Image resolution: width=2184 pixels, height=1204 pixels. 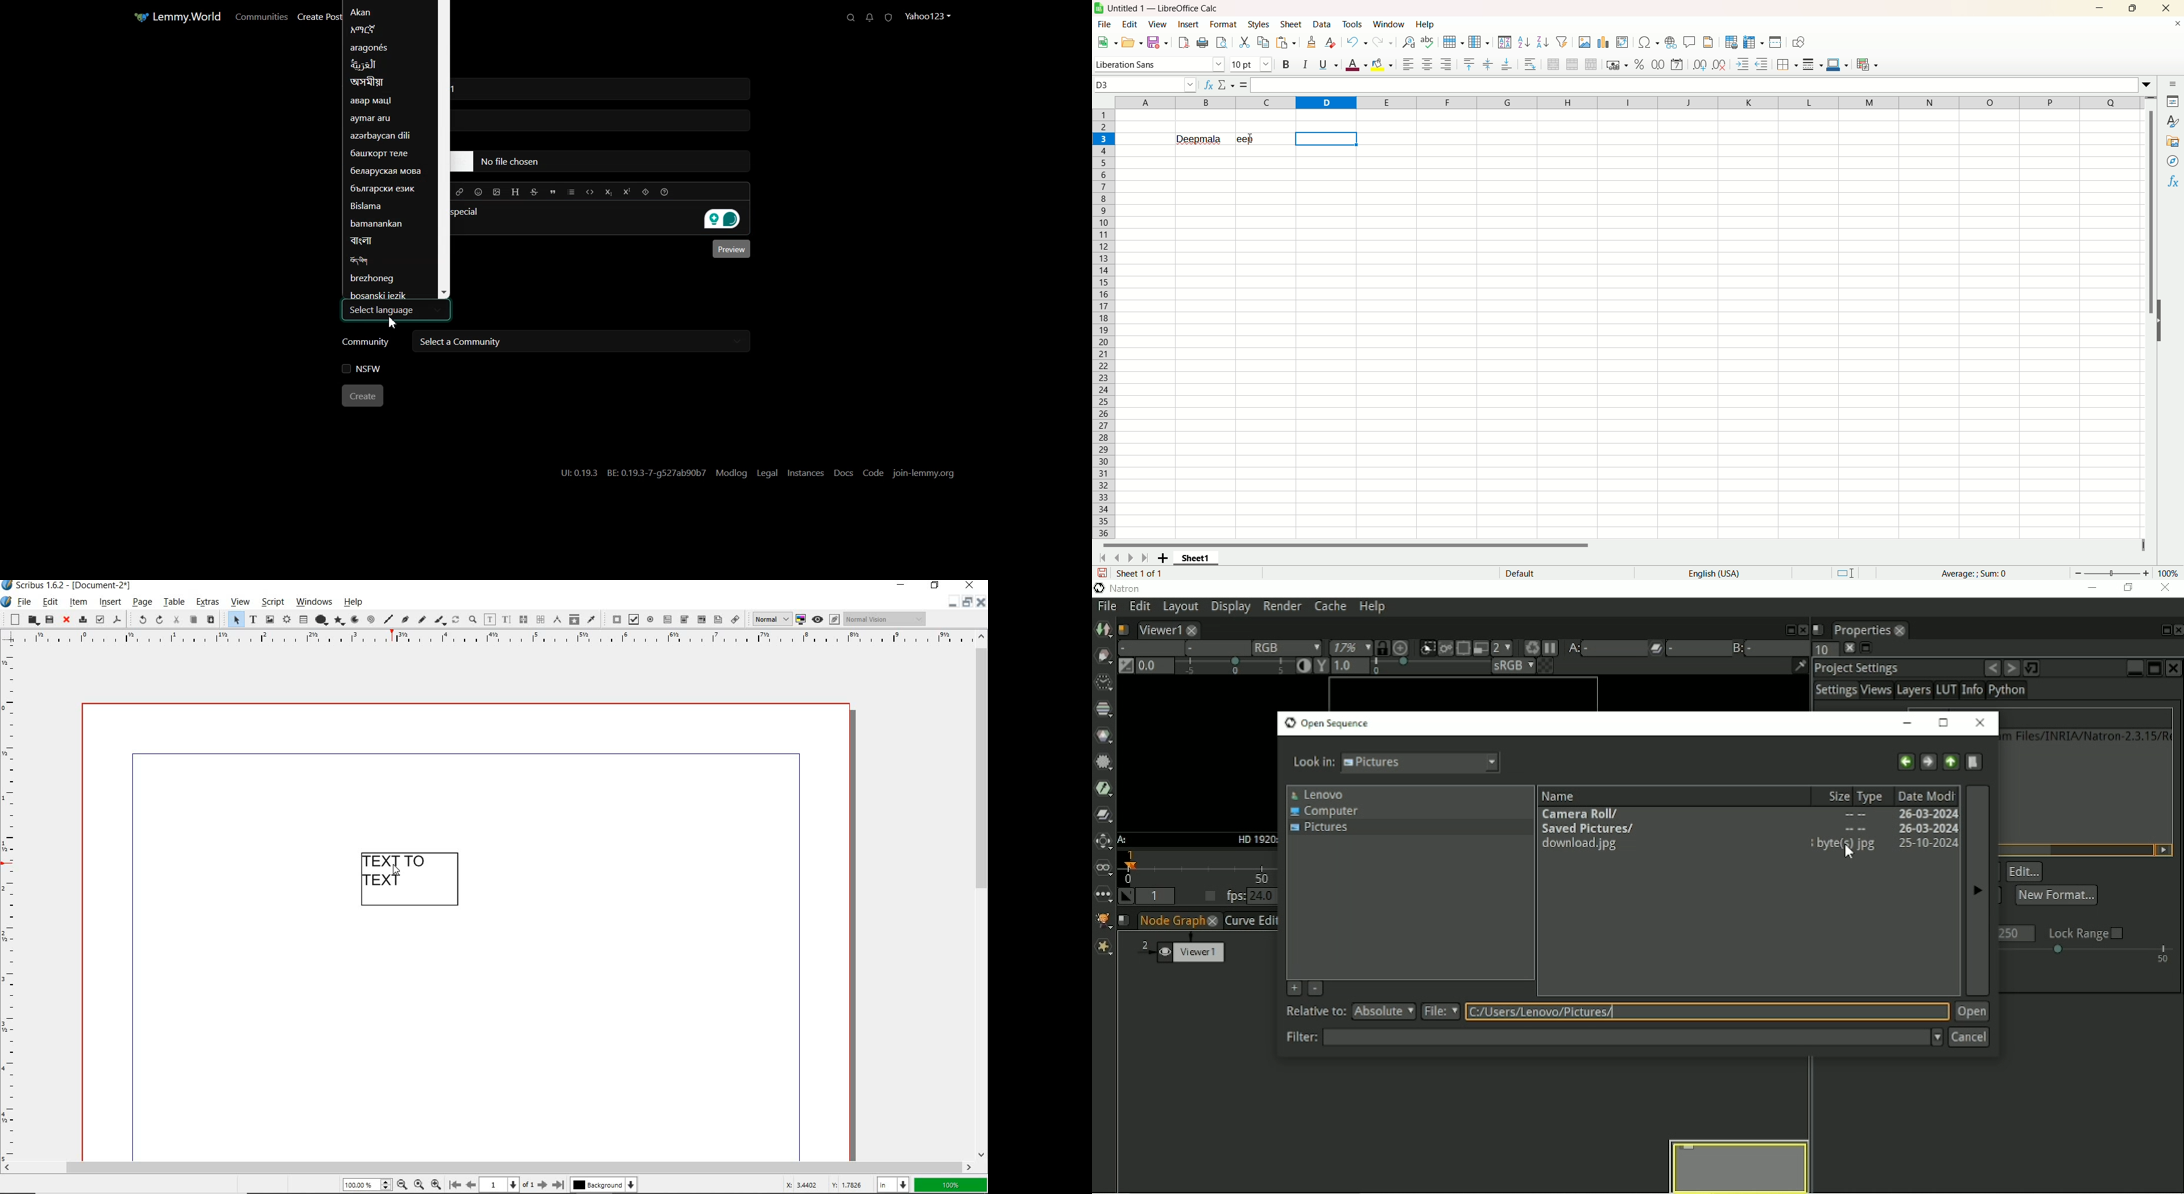 I want to click on arc, so click(x=354, y=621).